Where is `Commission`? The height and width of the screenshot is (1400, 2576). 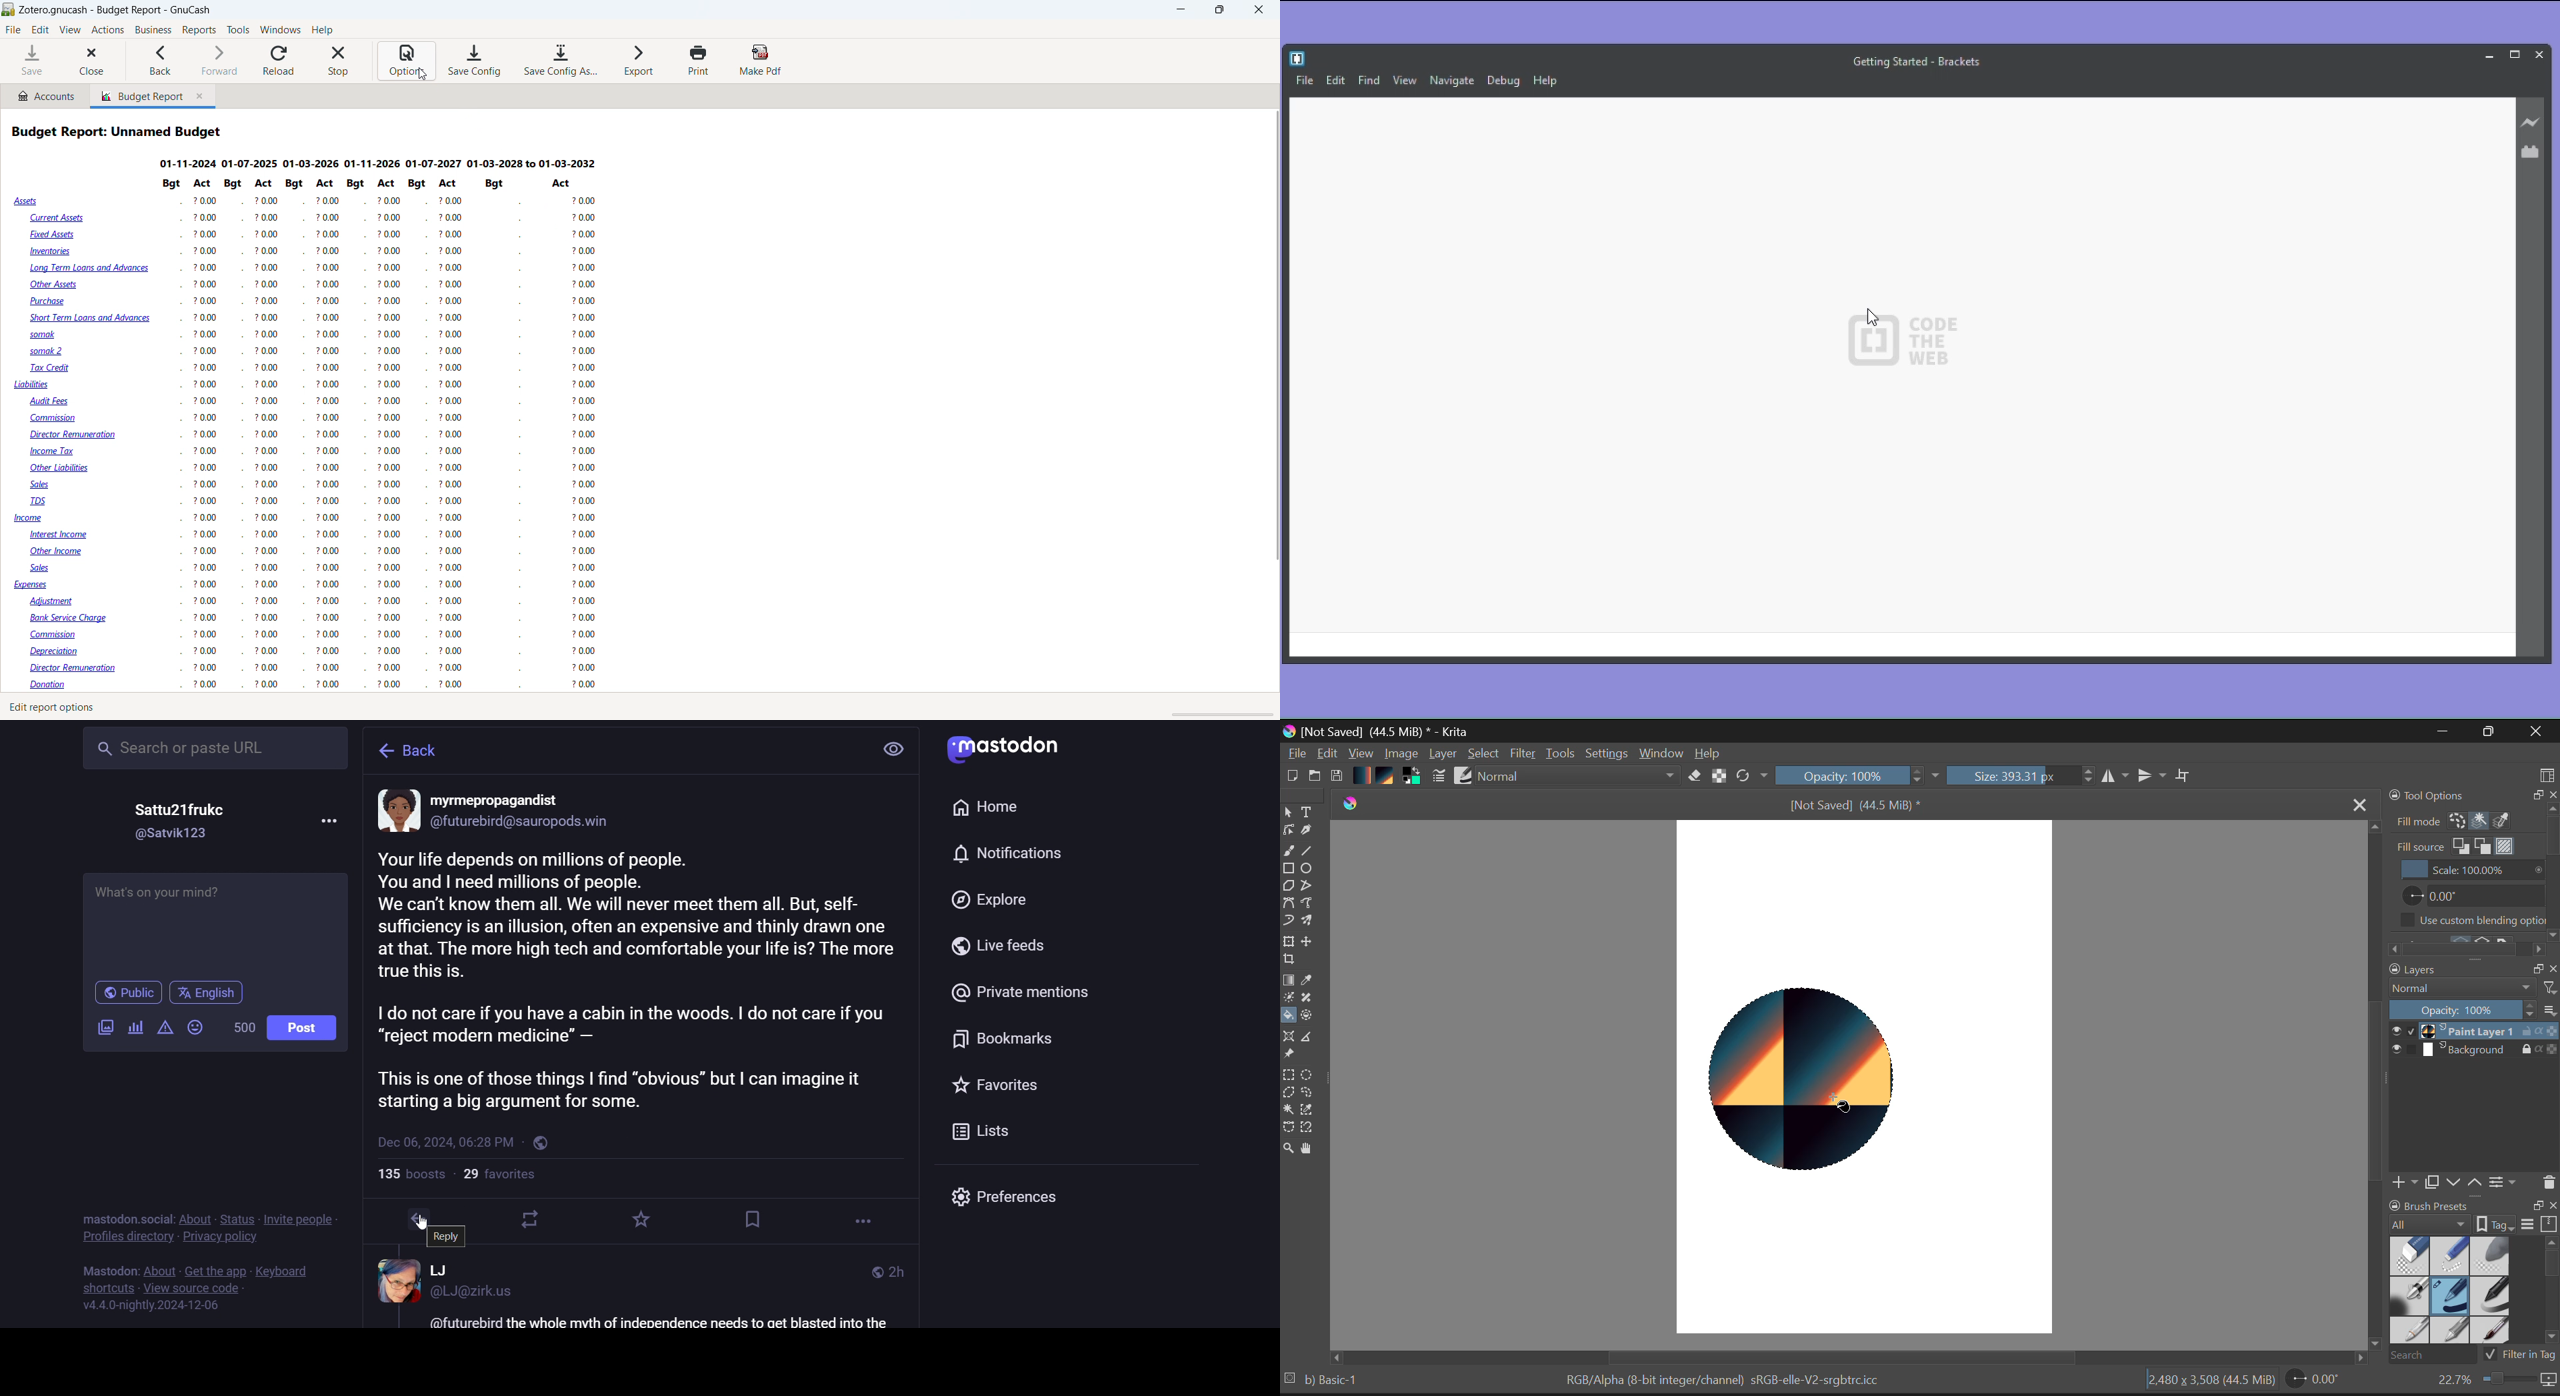
Commission is located at coordinates (56, 419).